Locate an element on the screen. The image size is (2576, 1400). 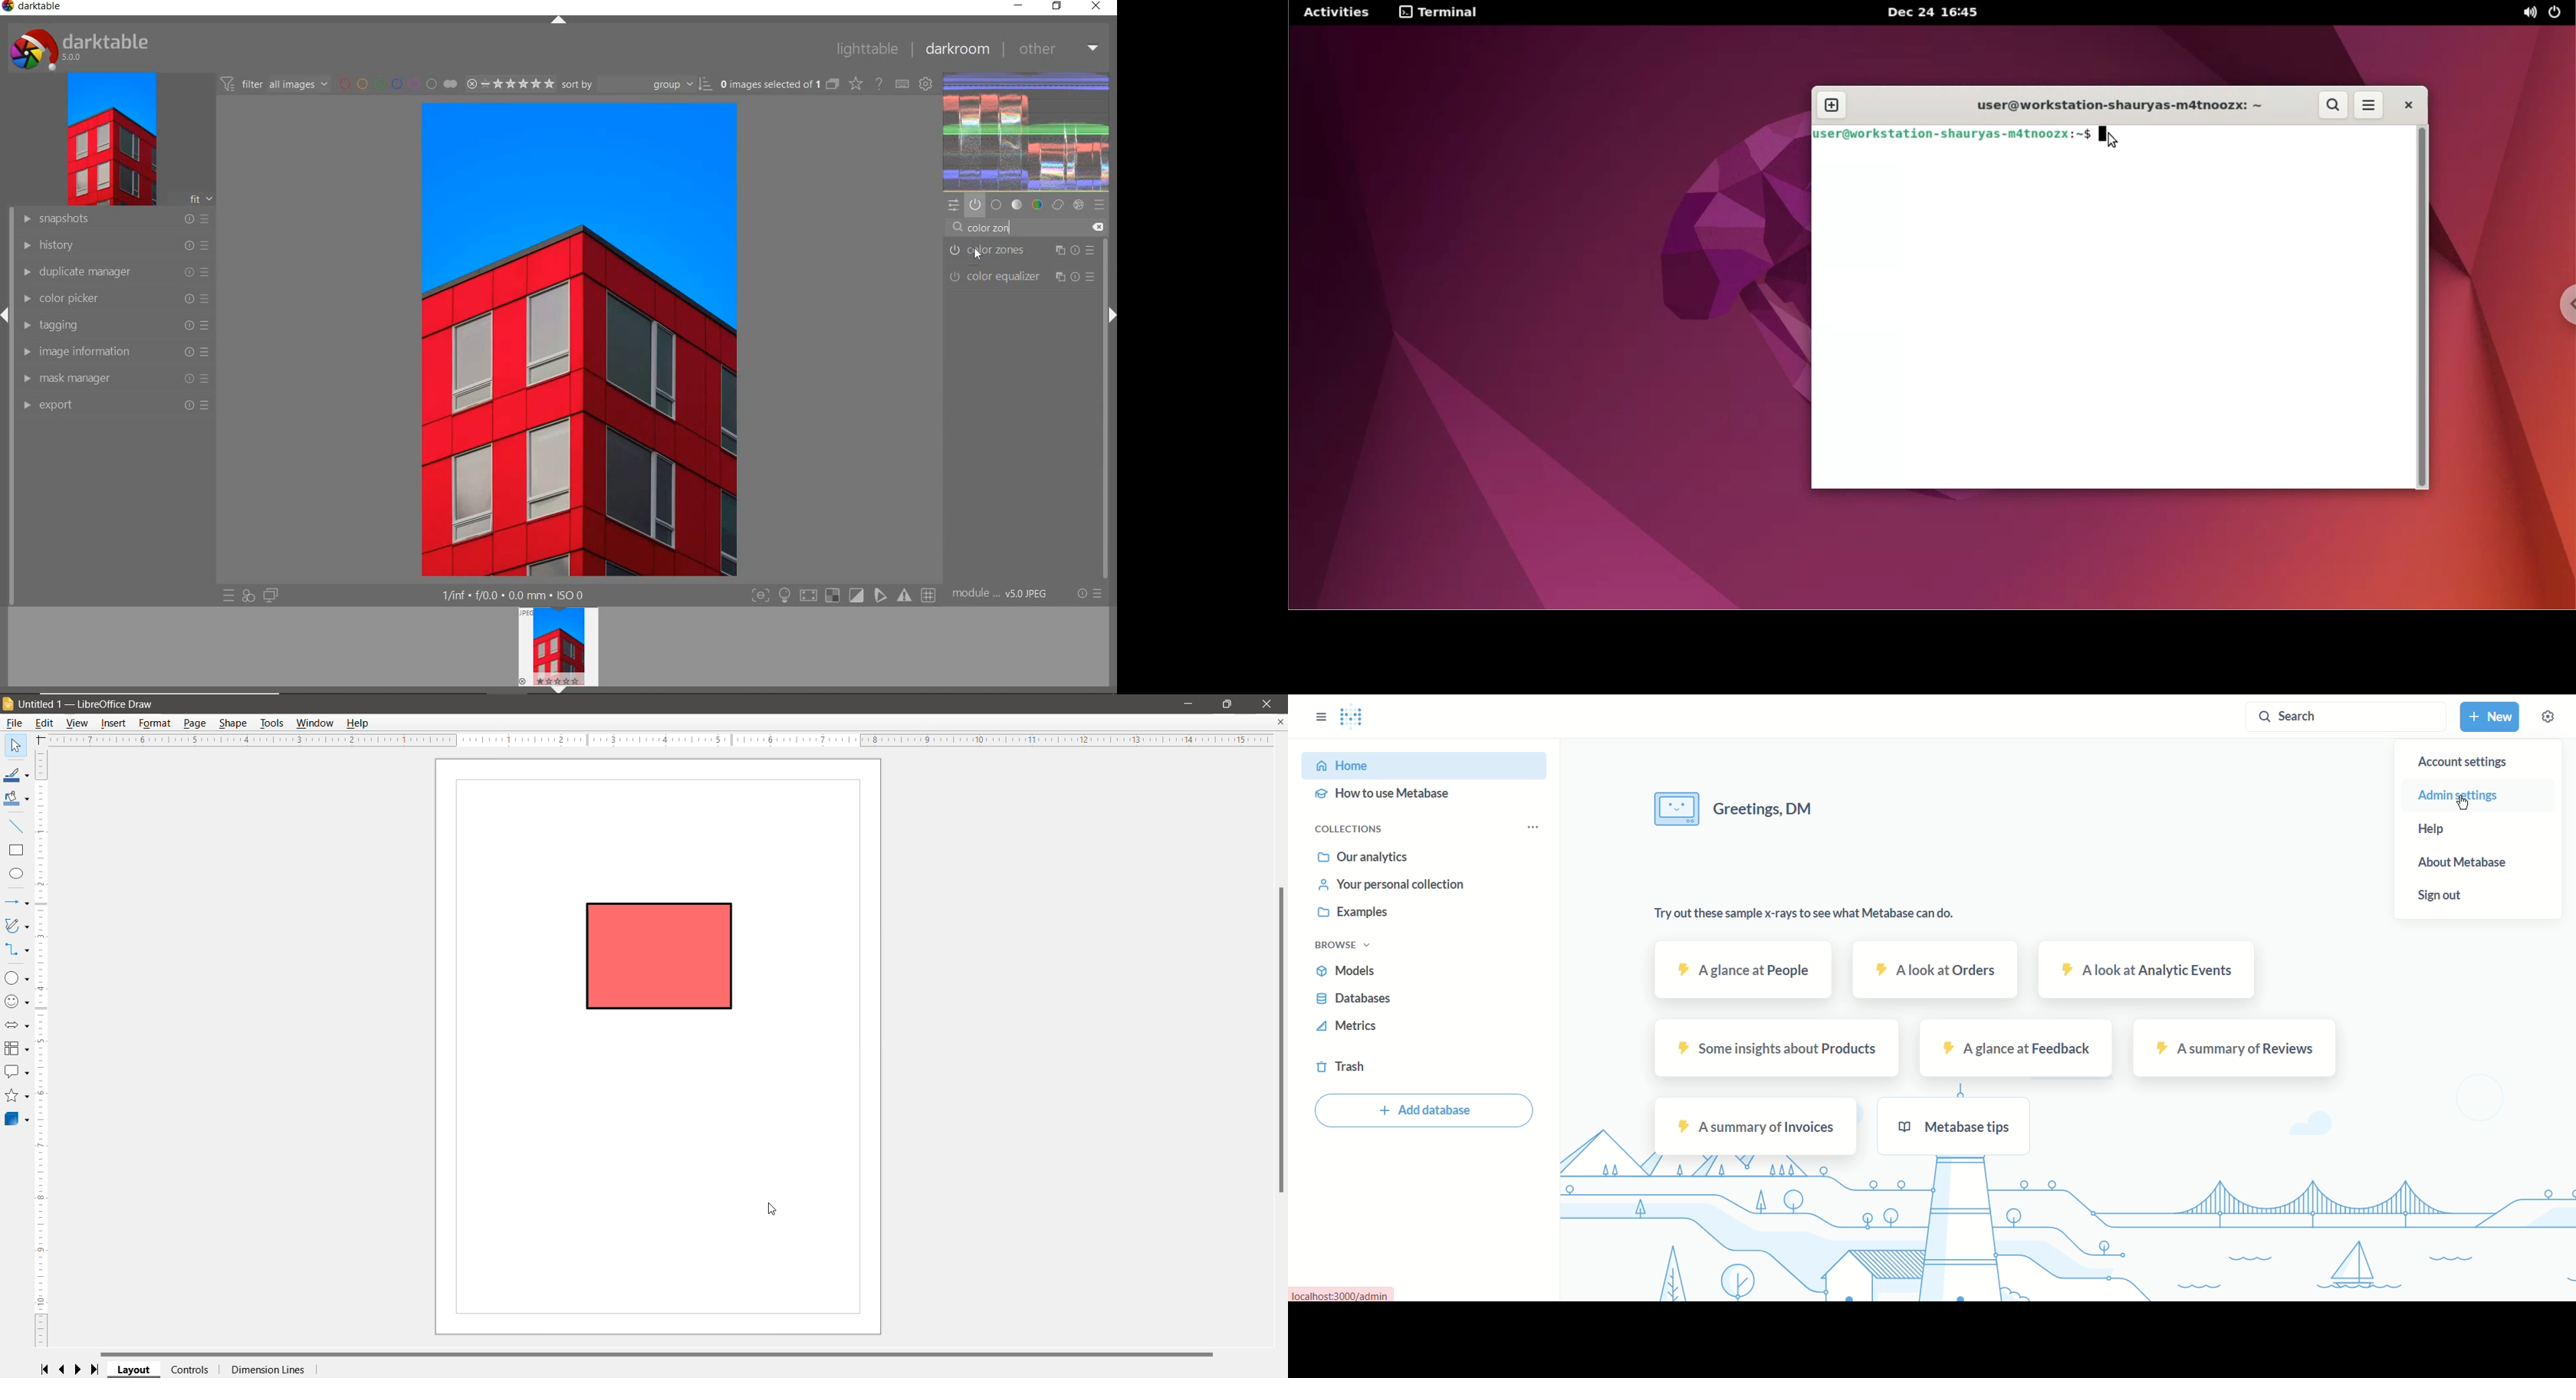
change type of overlays is located at coordinates (858, 84).